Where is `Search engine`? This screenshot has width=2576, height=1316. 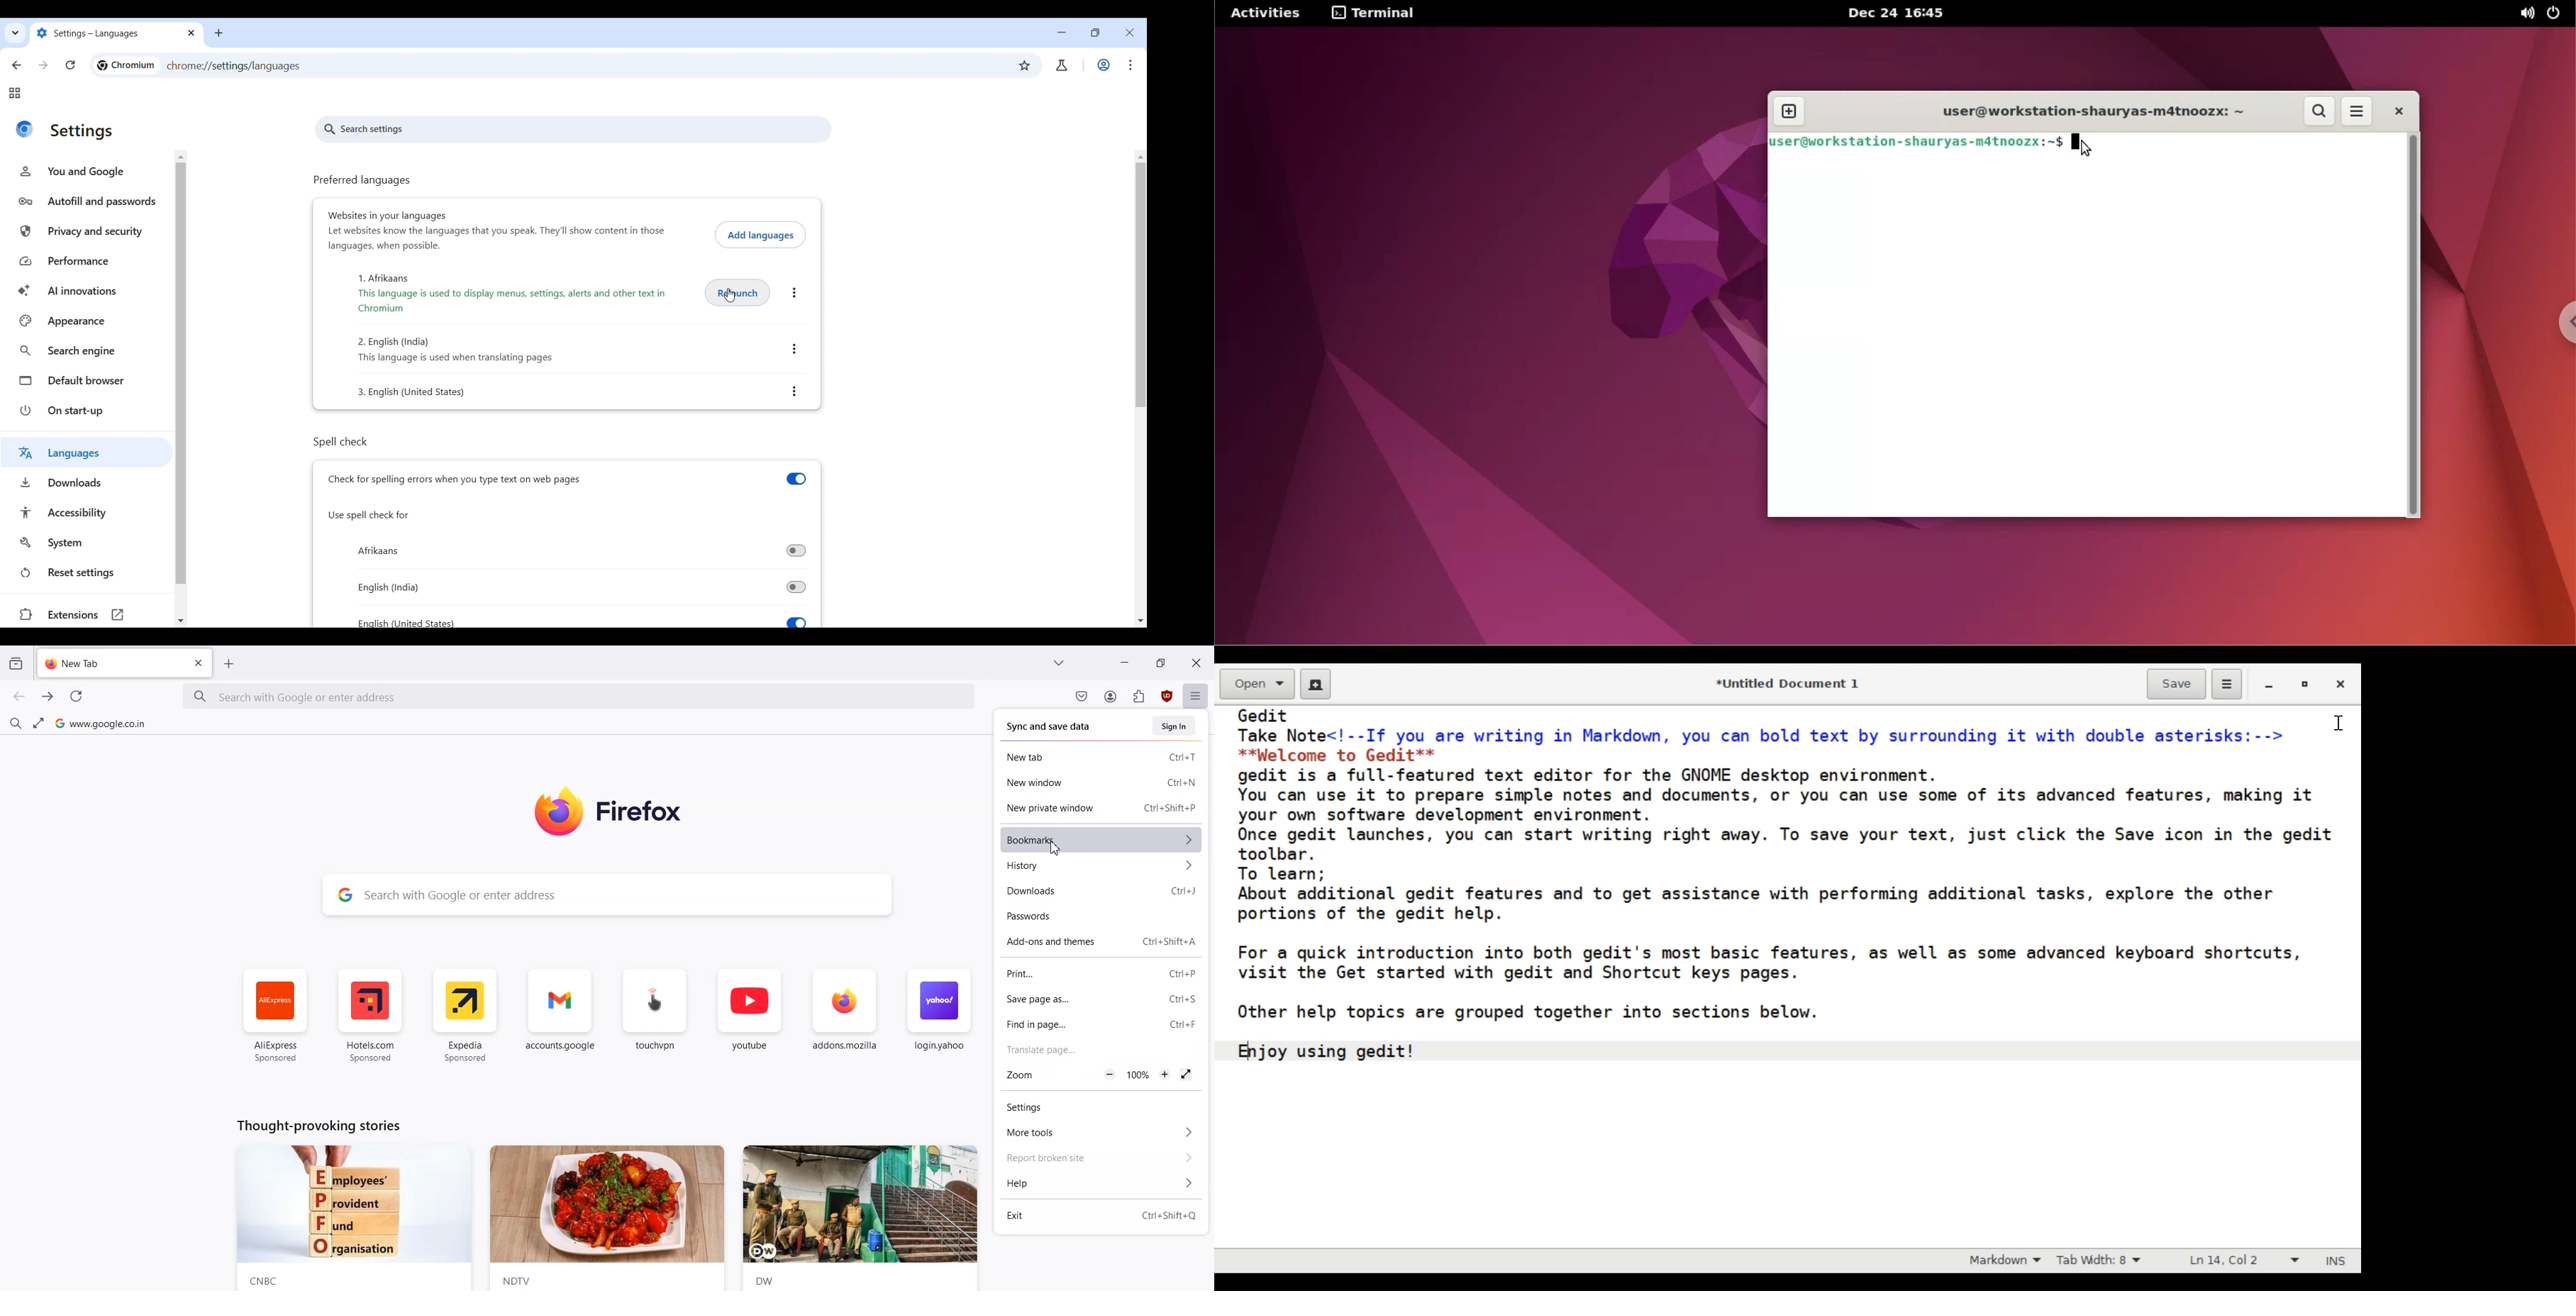 Search engine is located at coordinates (89, 351).